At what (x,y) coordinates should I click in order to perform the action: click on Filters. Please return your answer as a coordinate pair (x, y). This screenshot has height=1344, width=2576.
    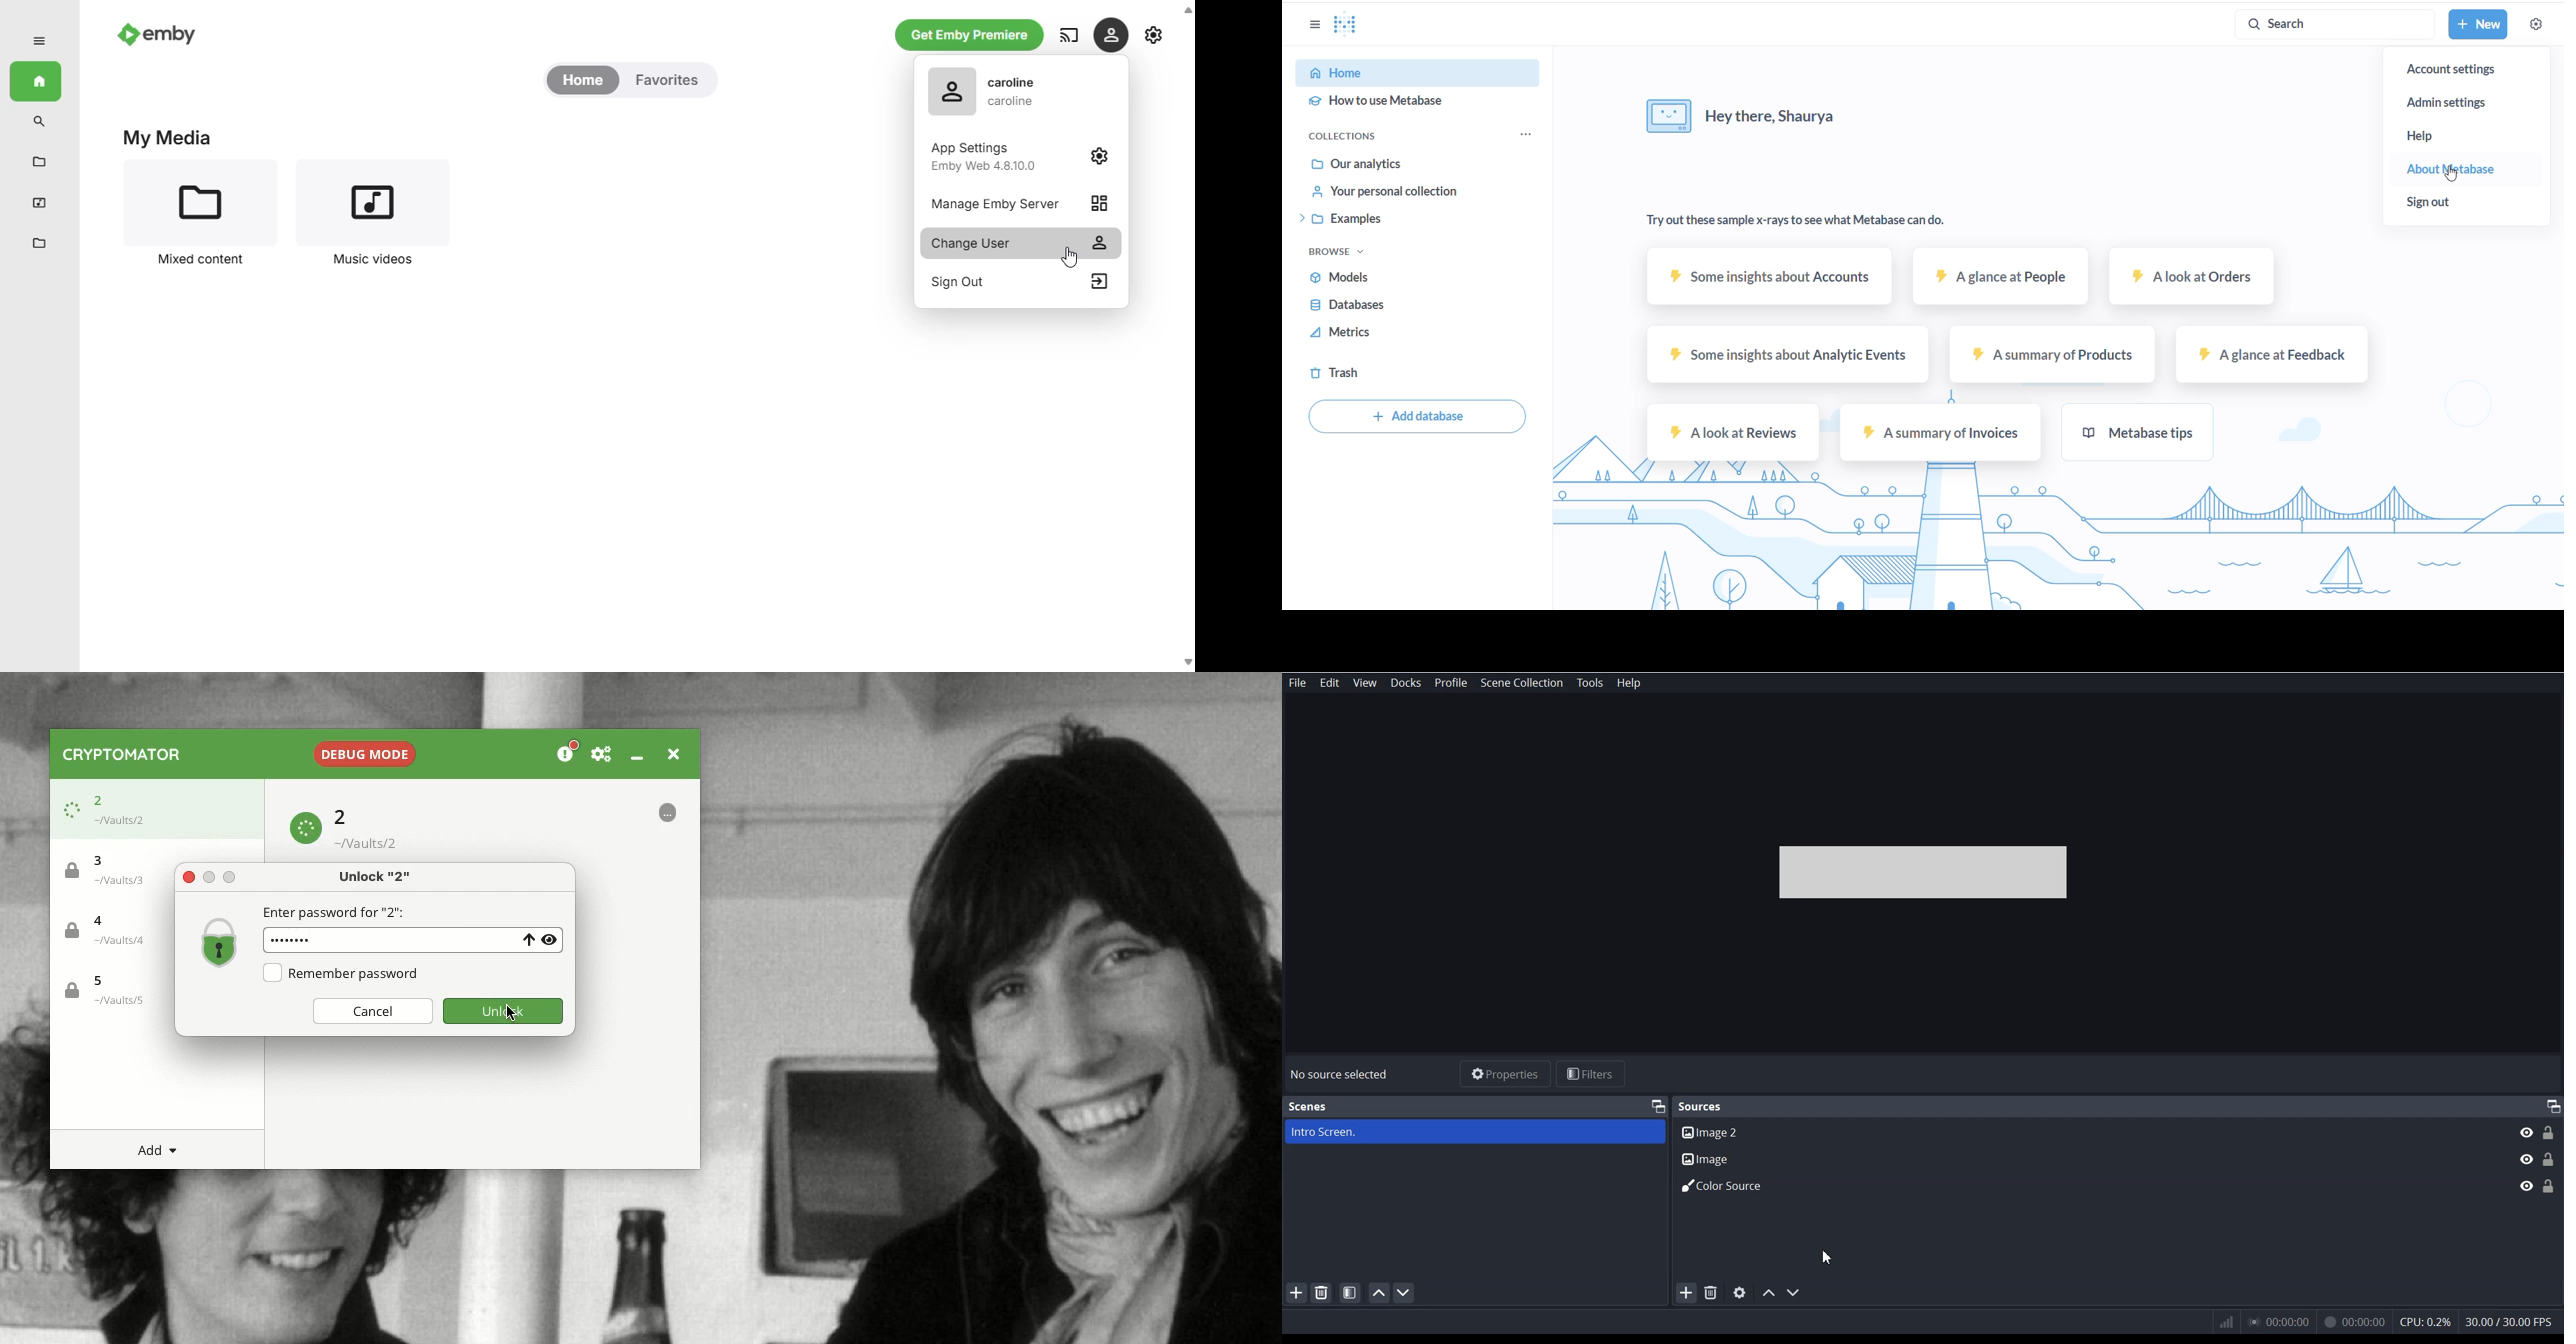
    Looking at the image, I should click on (1593, 1074).